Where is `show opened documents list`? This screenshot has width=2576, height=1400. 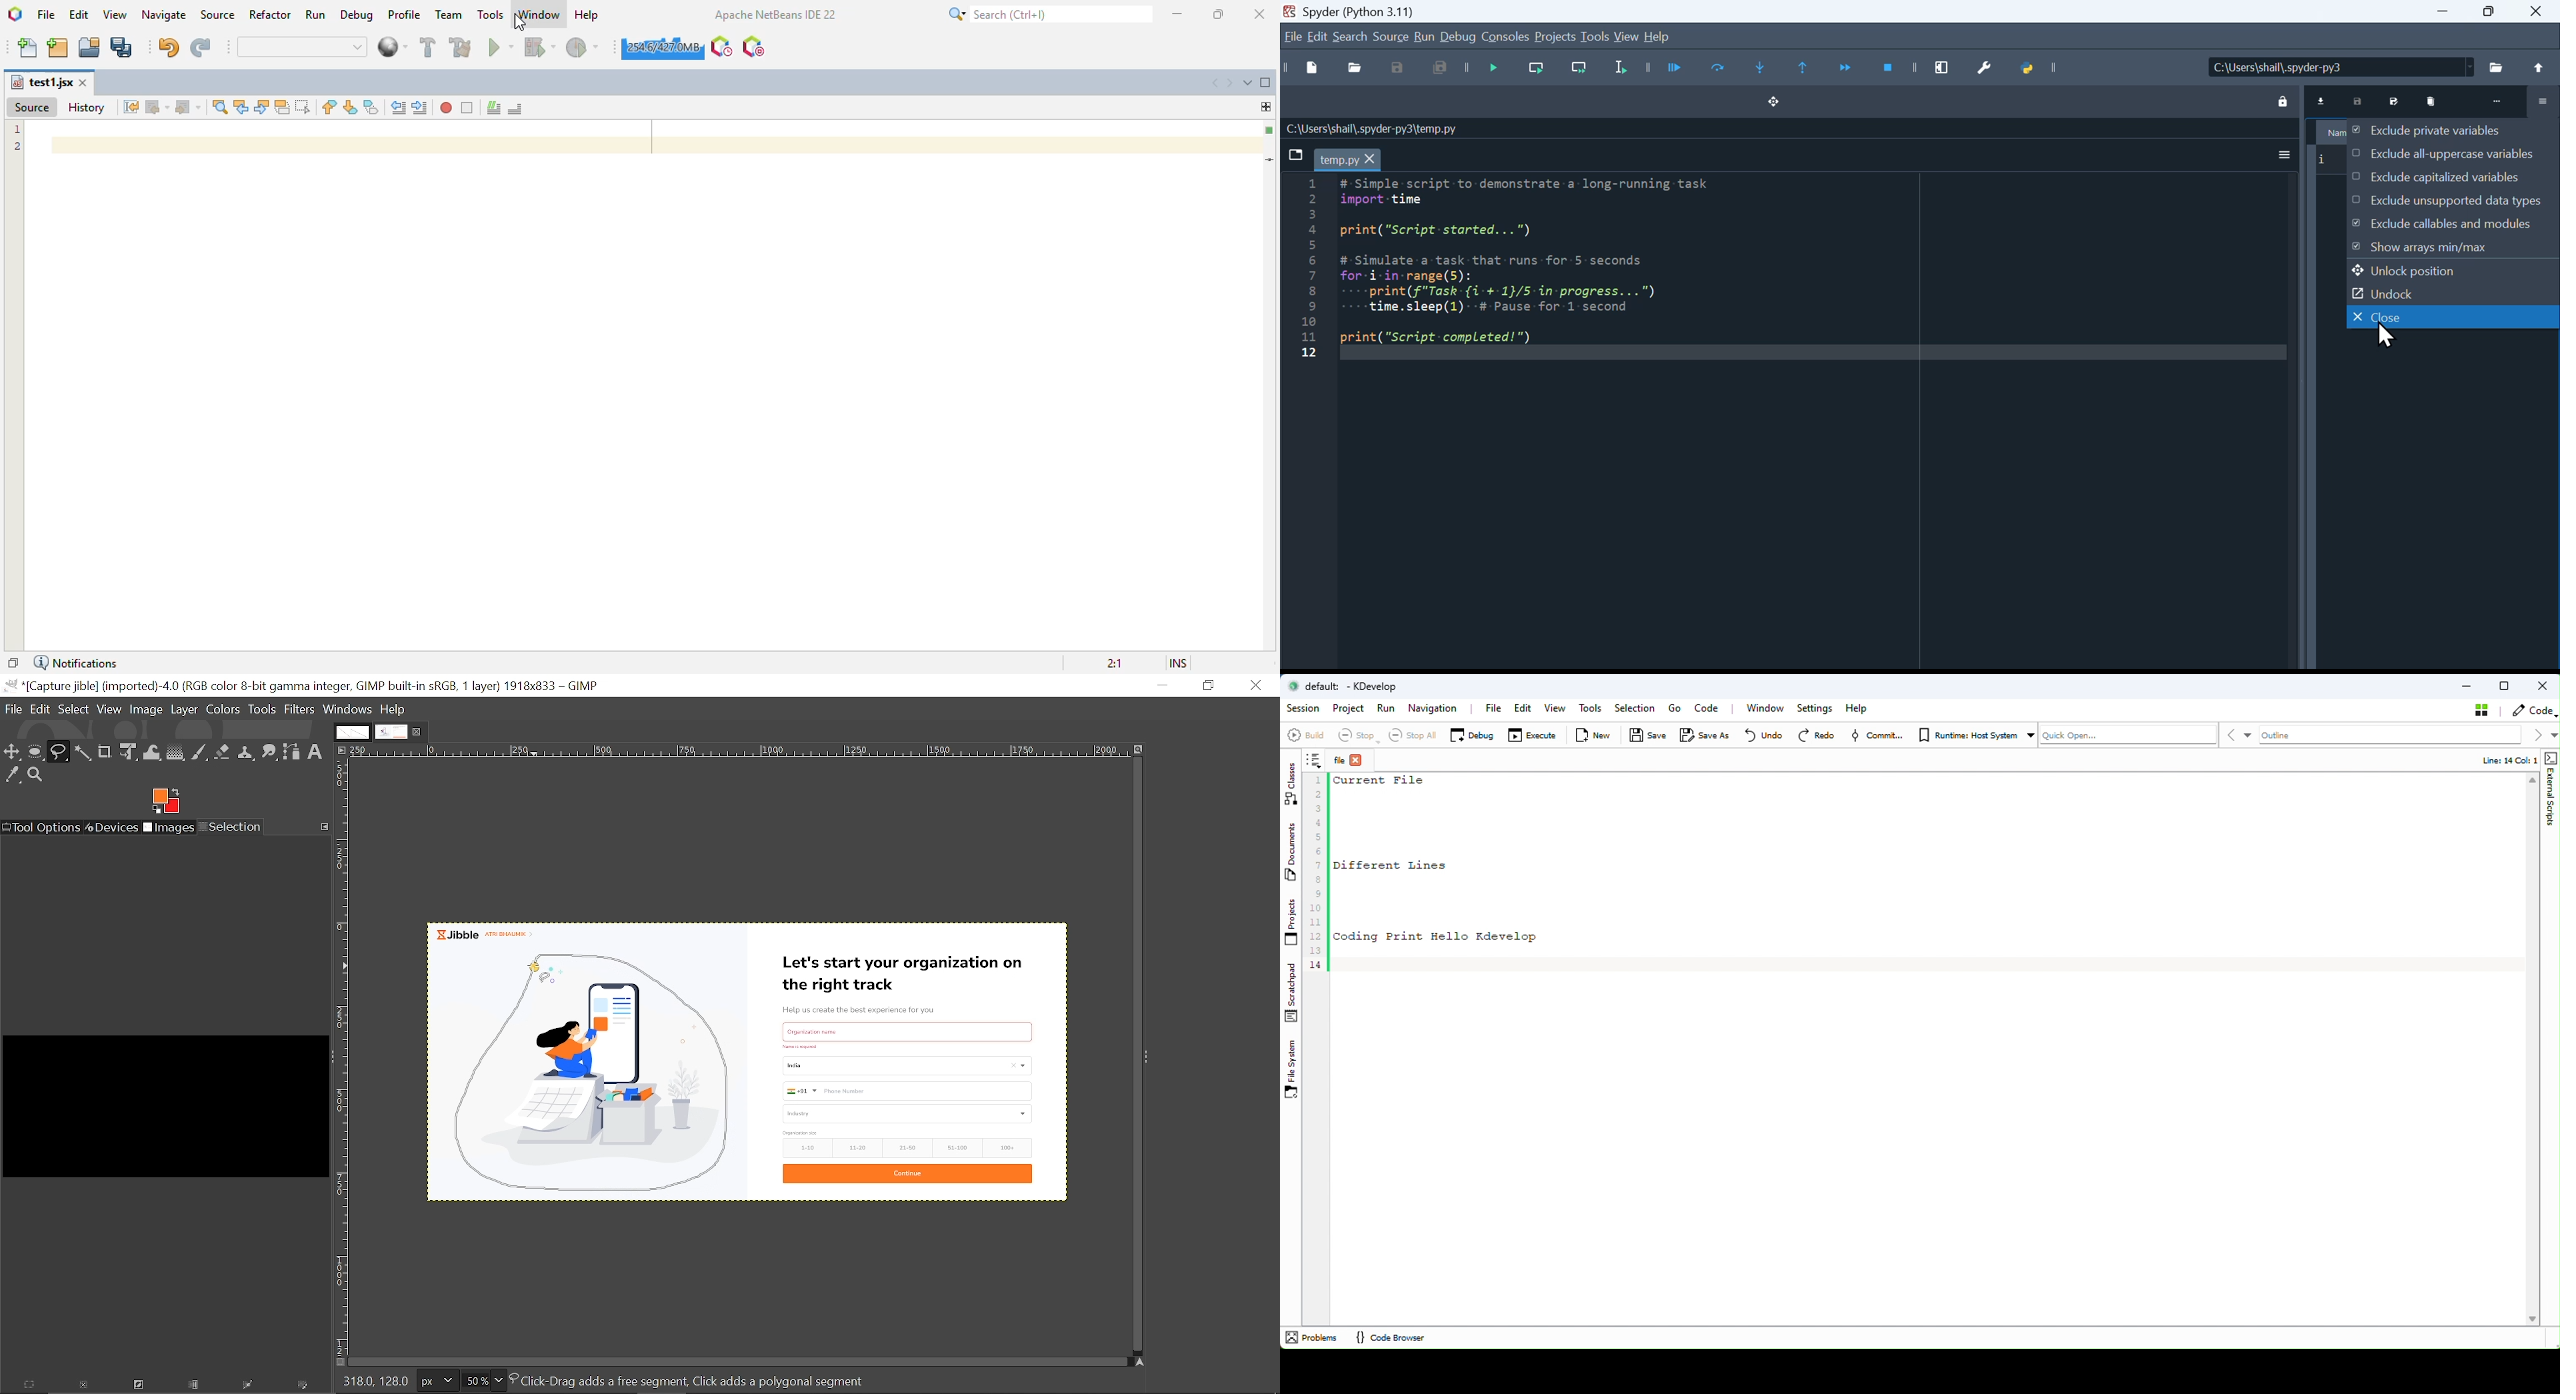
show opened documents list is located at coordinates (1248, 82).